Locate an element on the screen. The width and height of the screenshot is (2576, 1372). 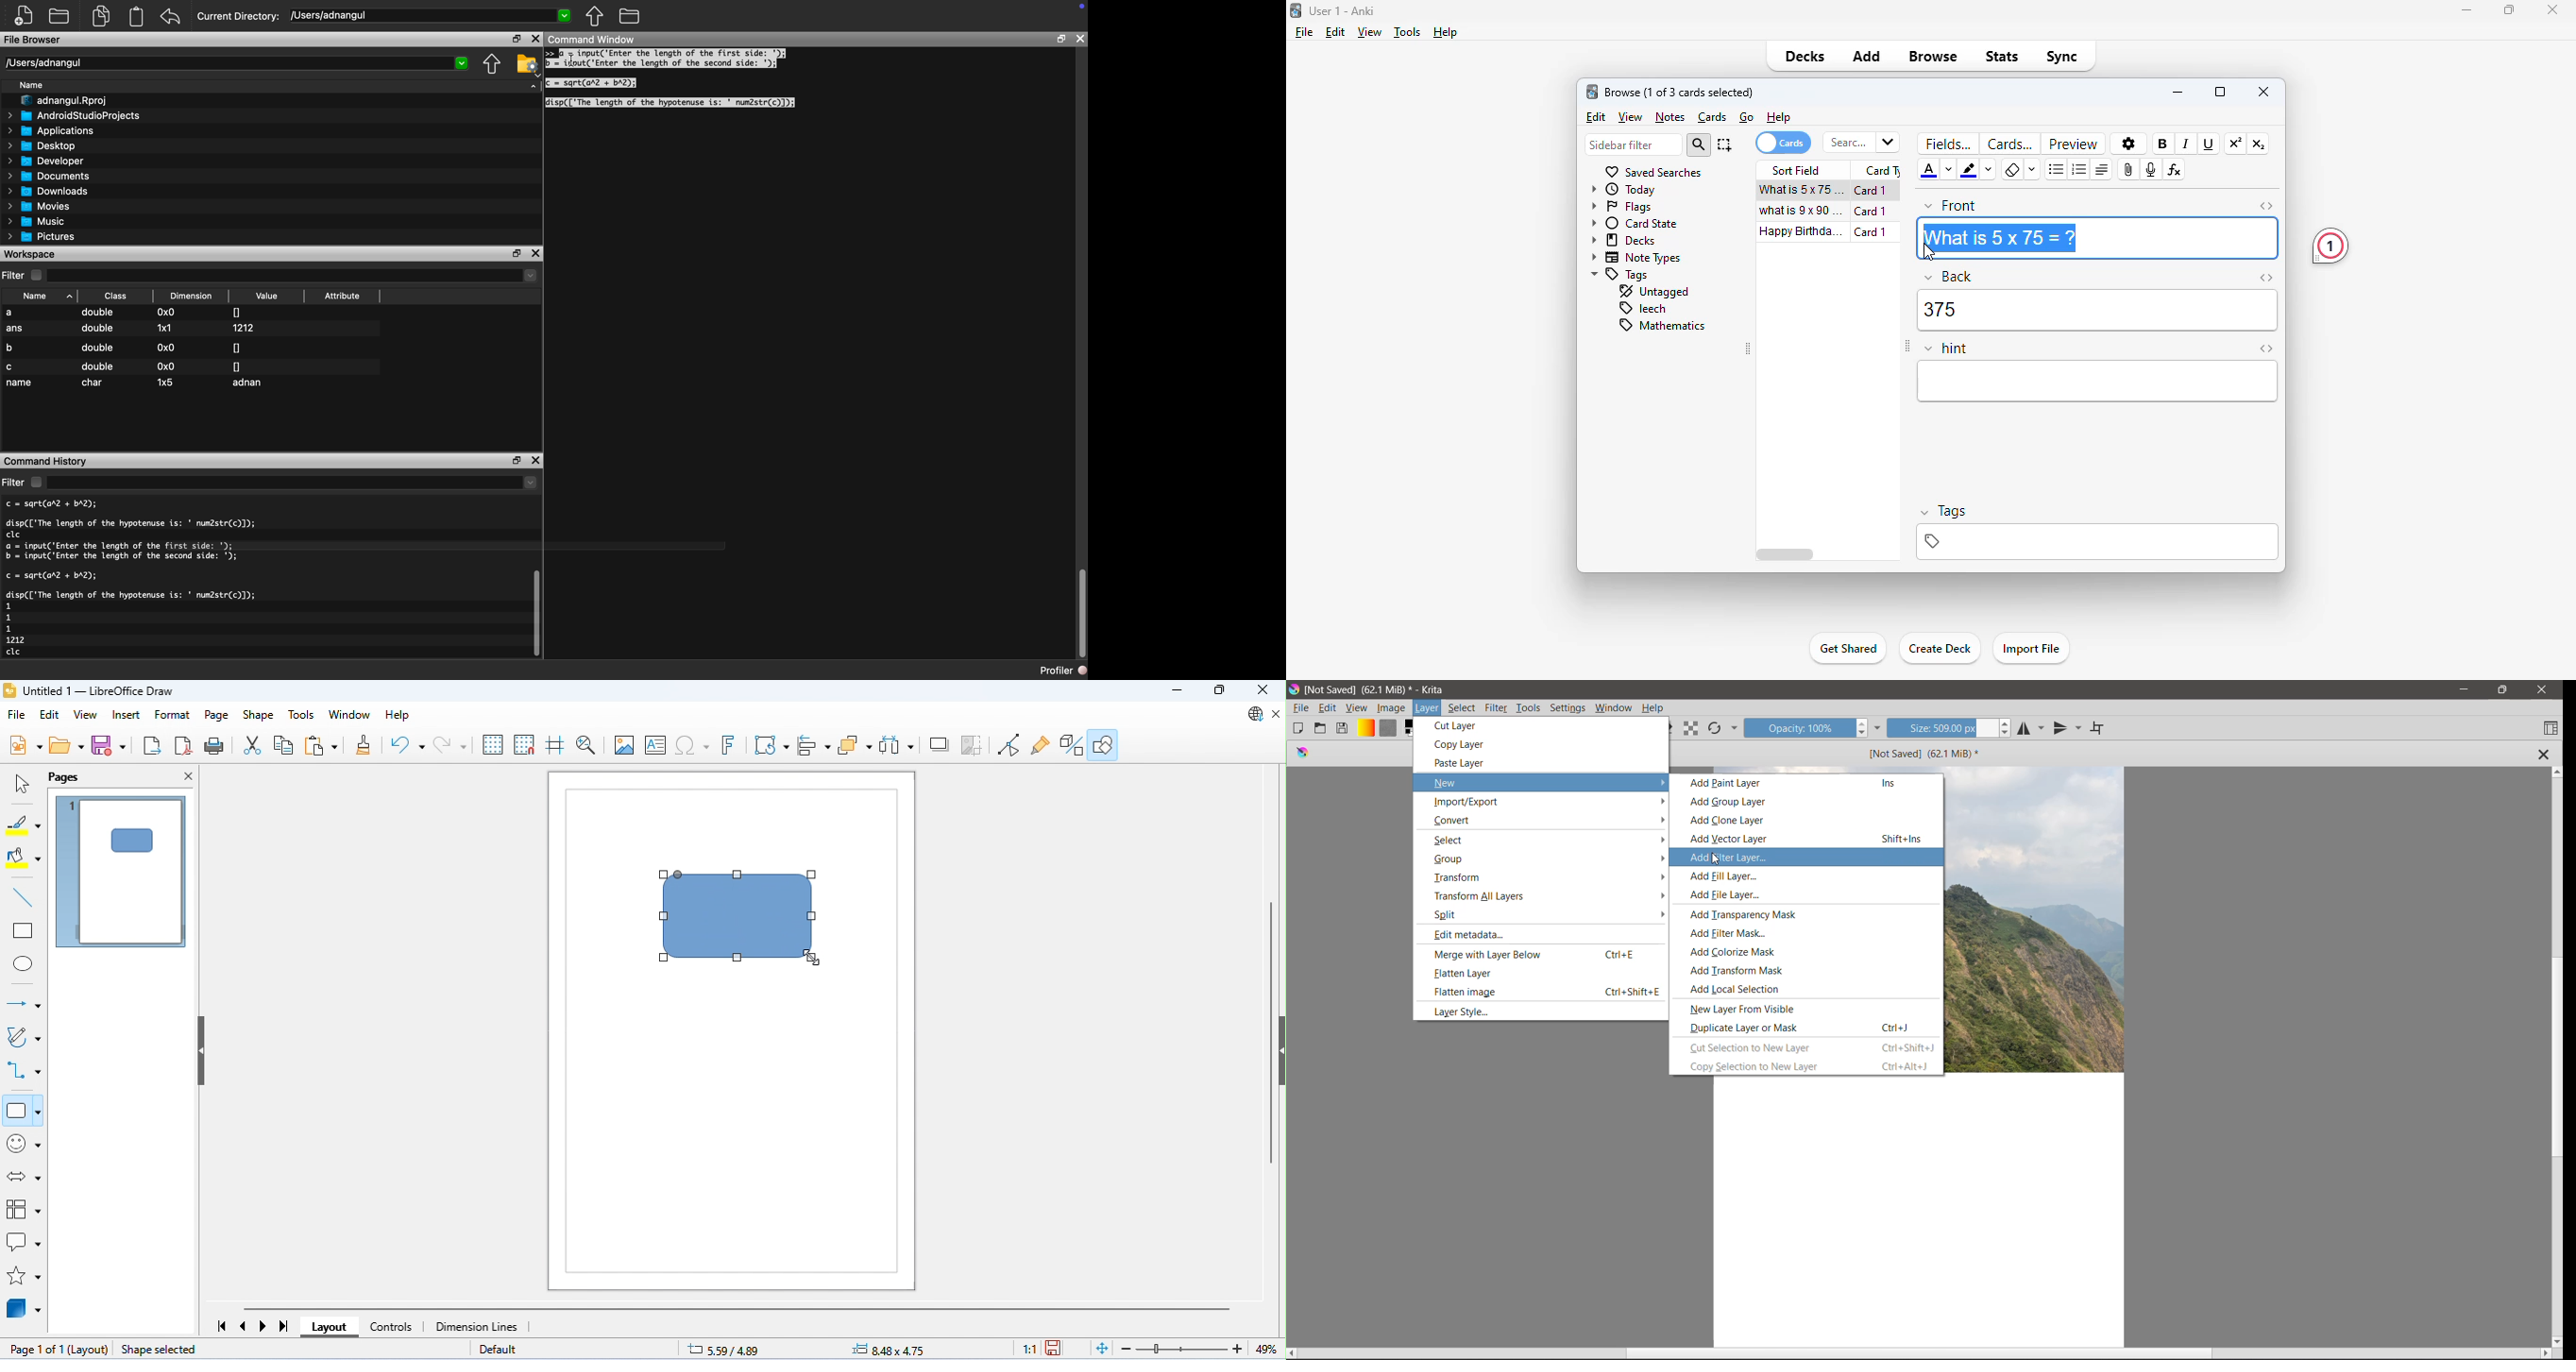
Close is located at coordinates (2544, 690).